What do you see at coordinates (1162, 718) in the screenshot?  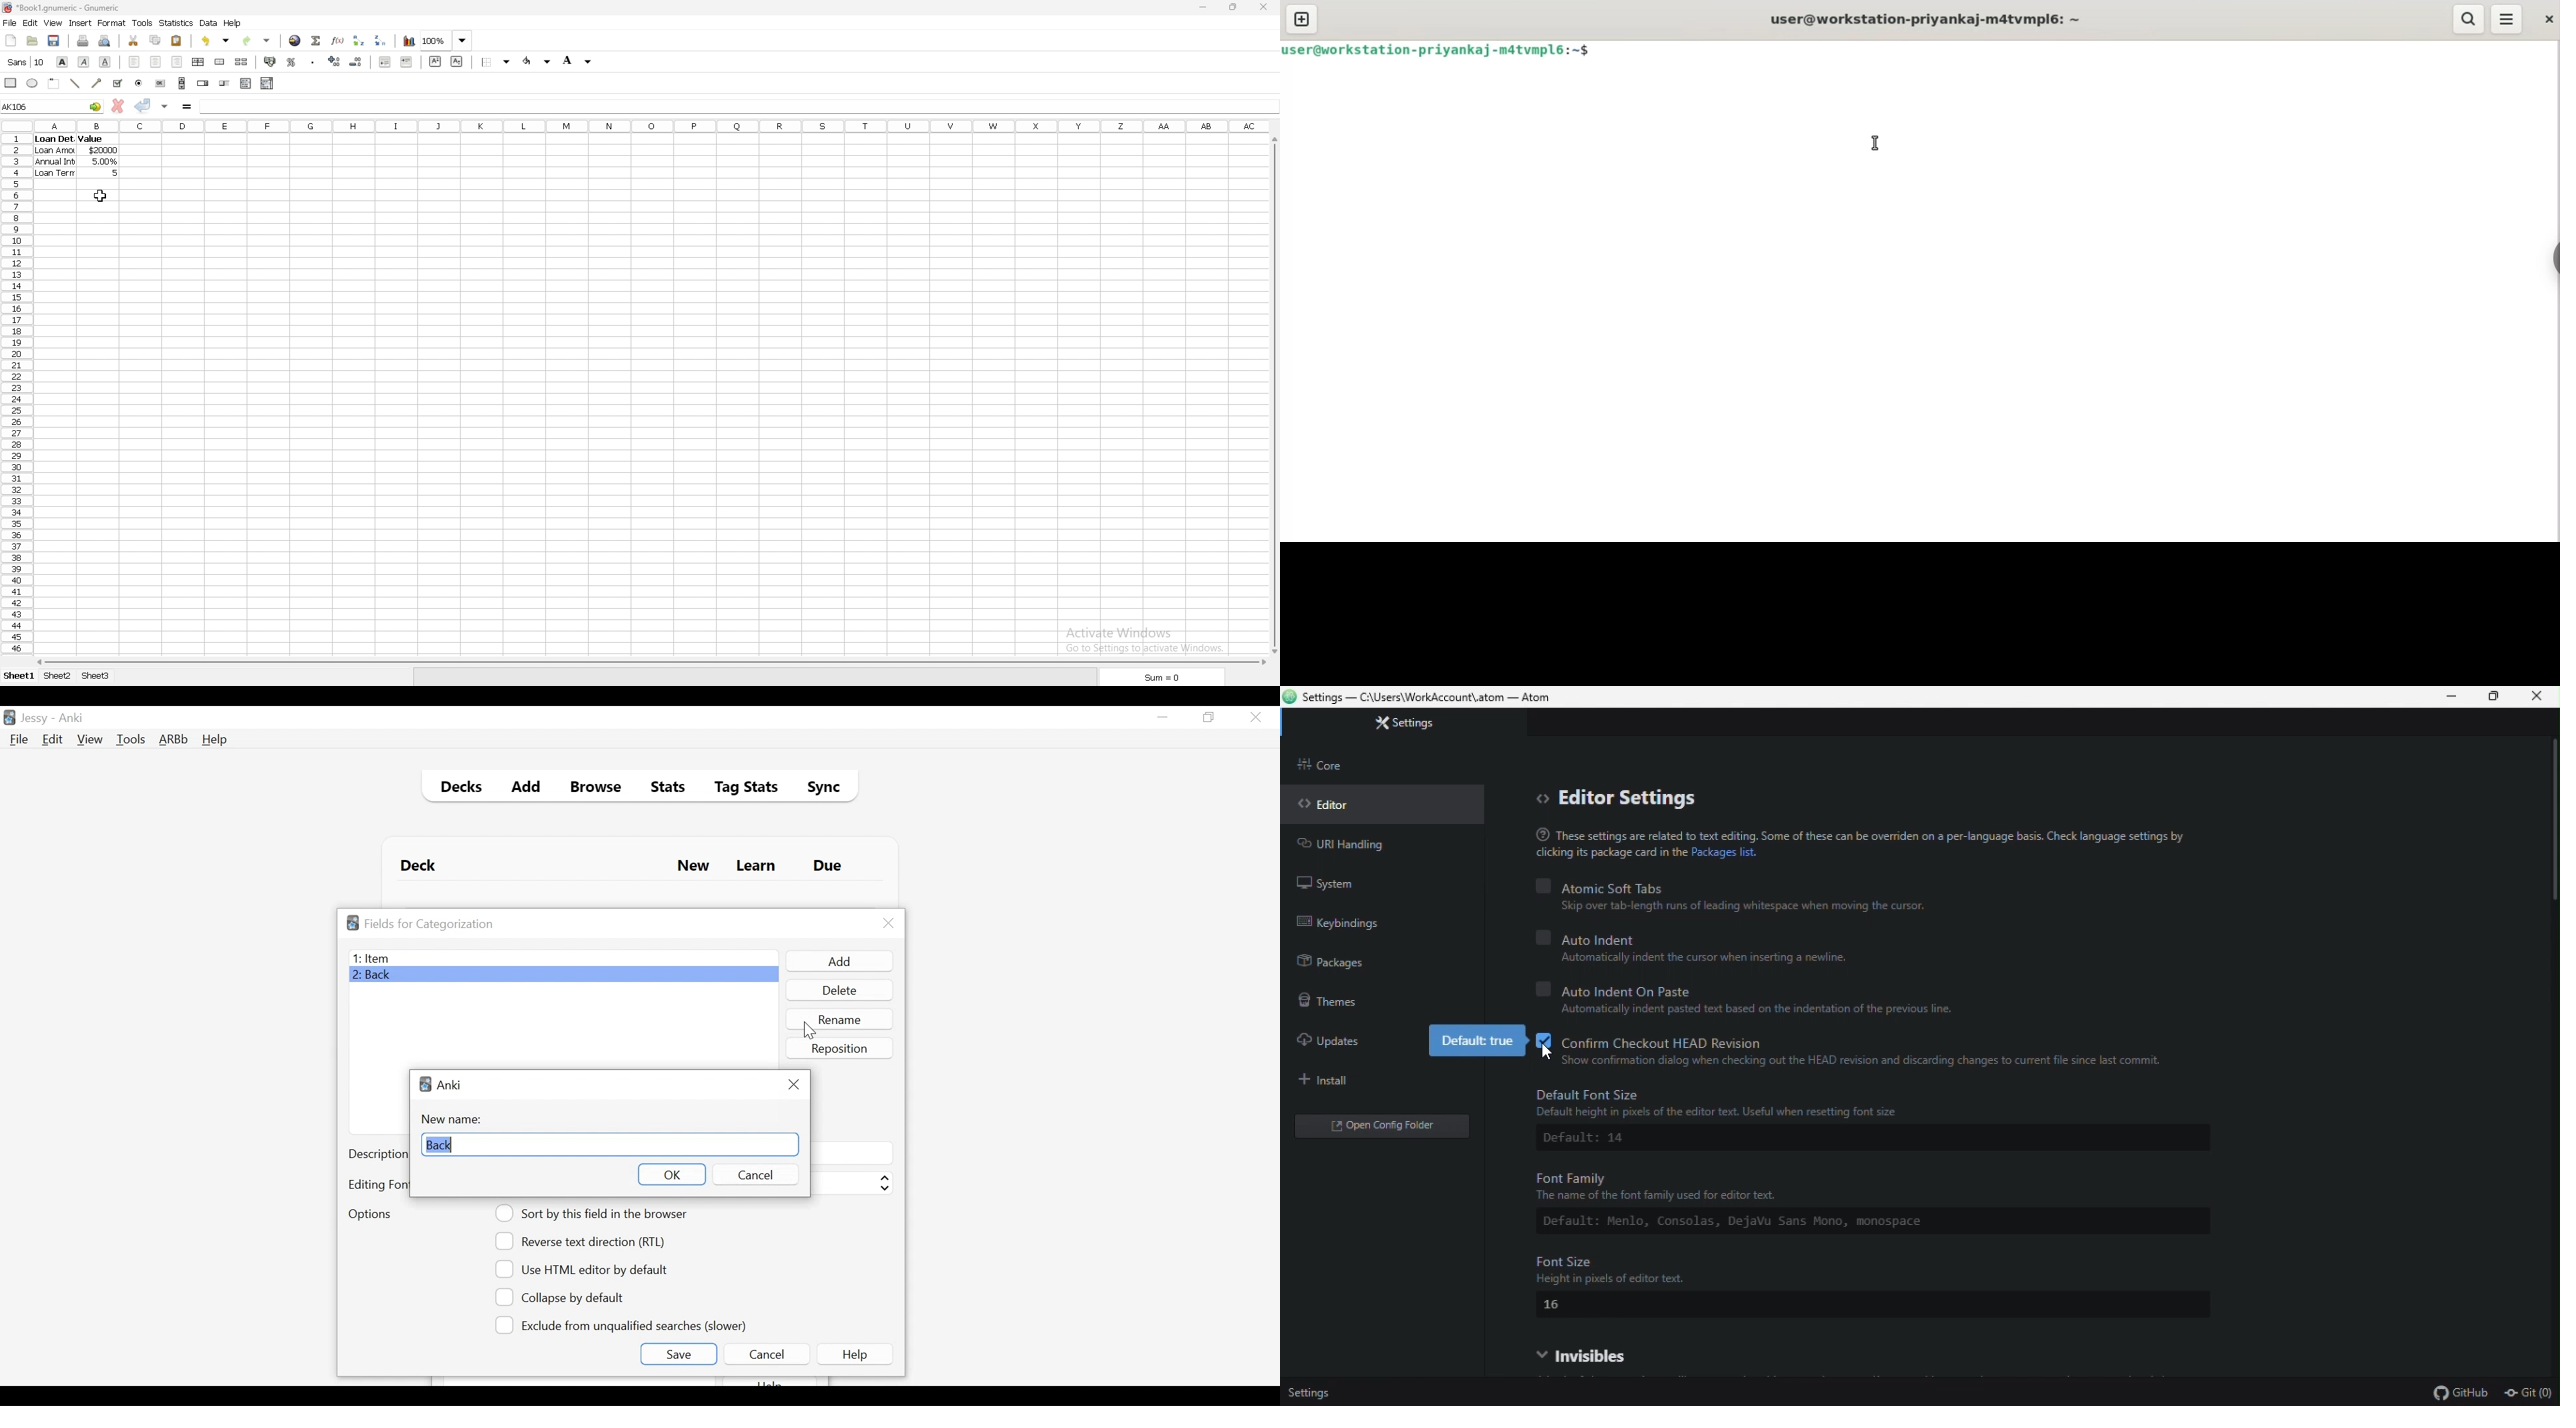 I see `minimize` at bounding box center [1162, 718].